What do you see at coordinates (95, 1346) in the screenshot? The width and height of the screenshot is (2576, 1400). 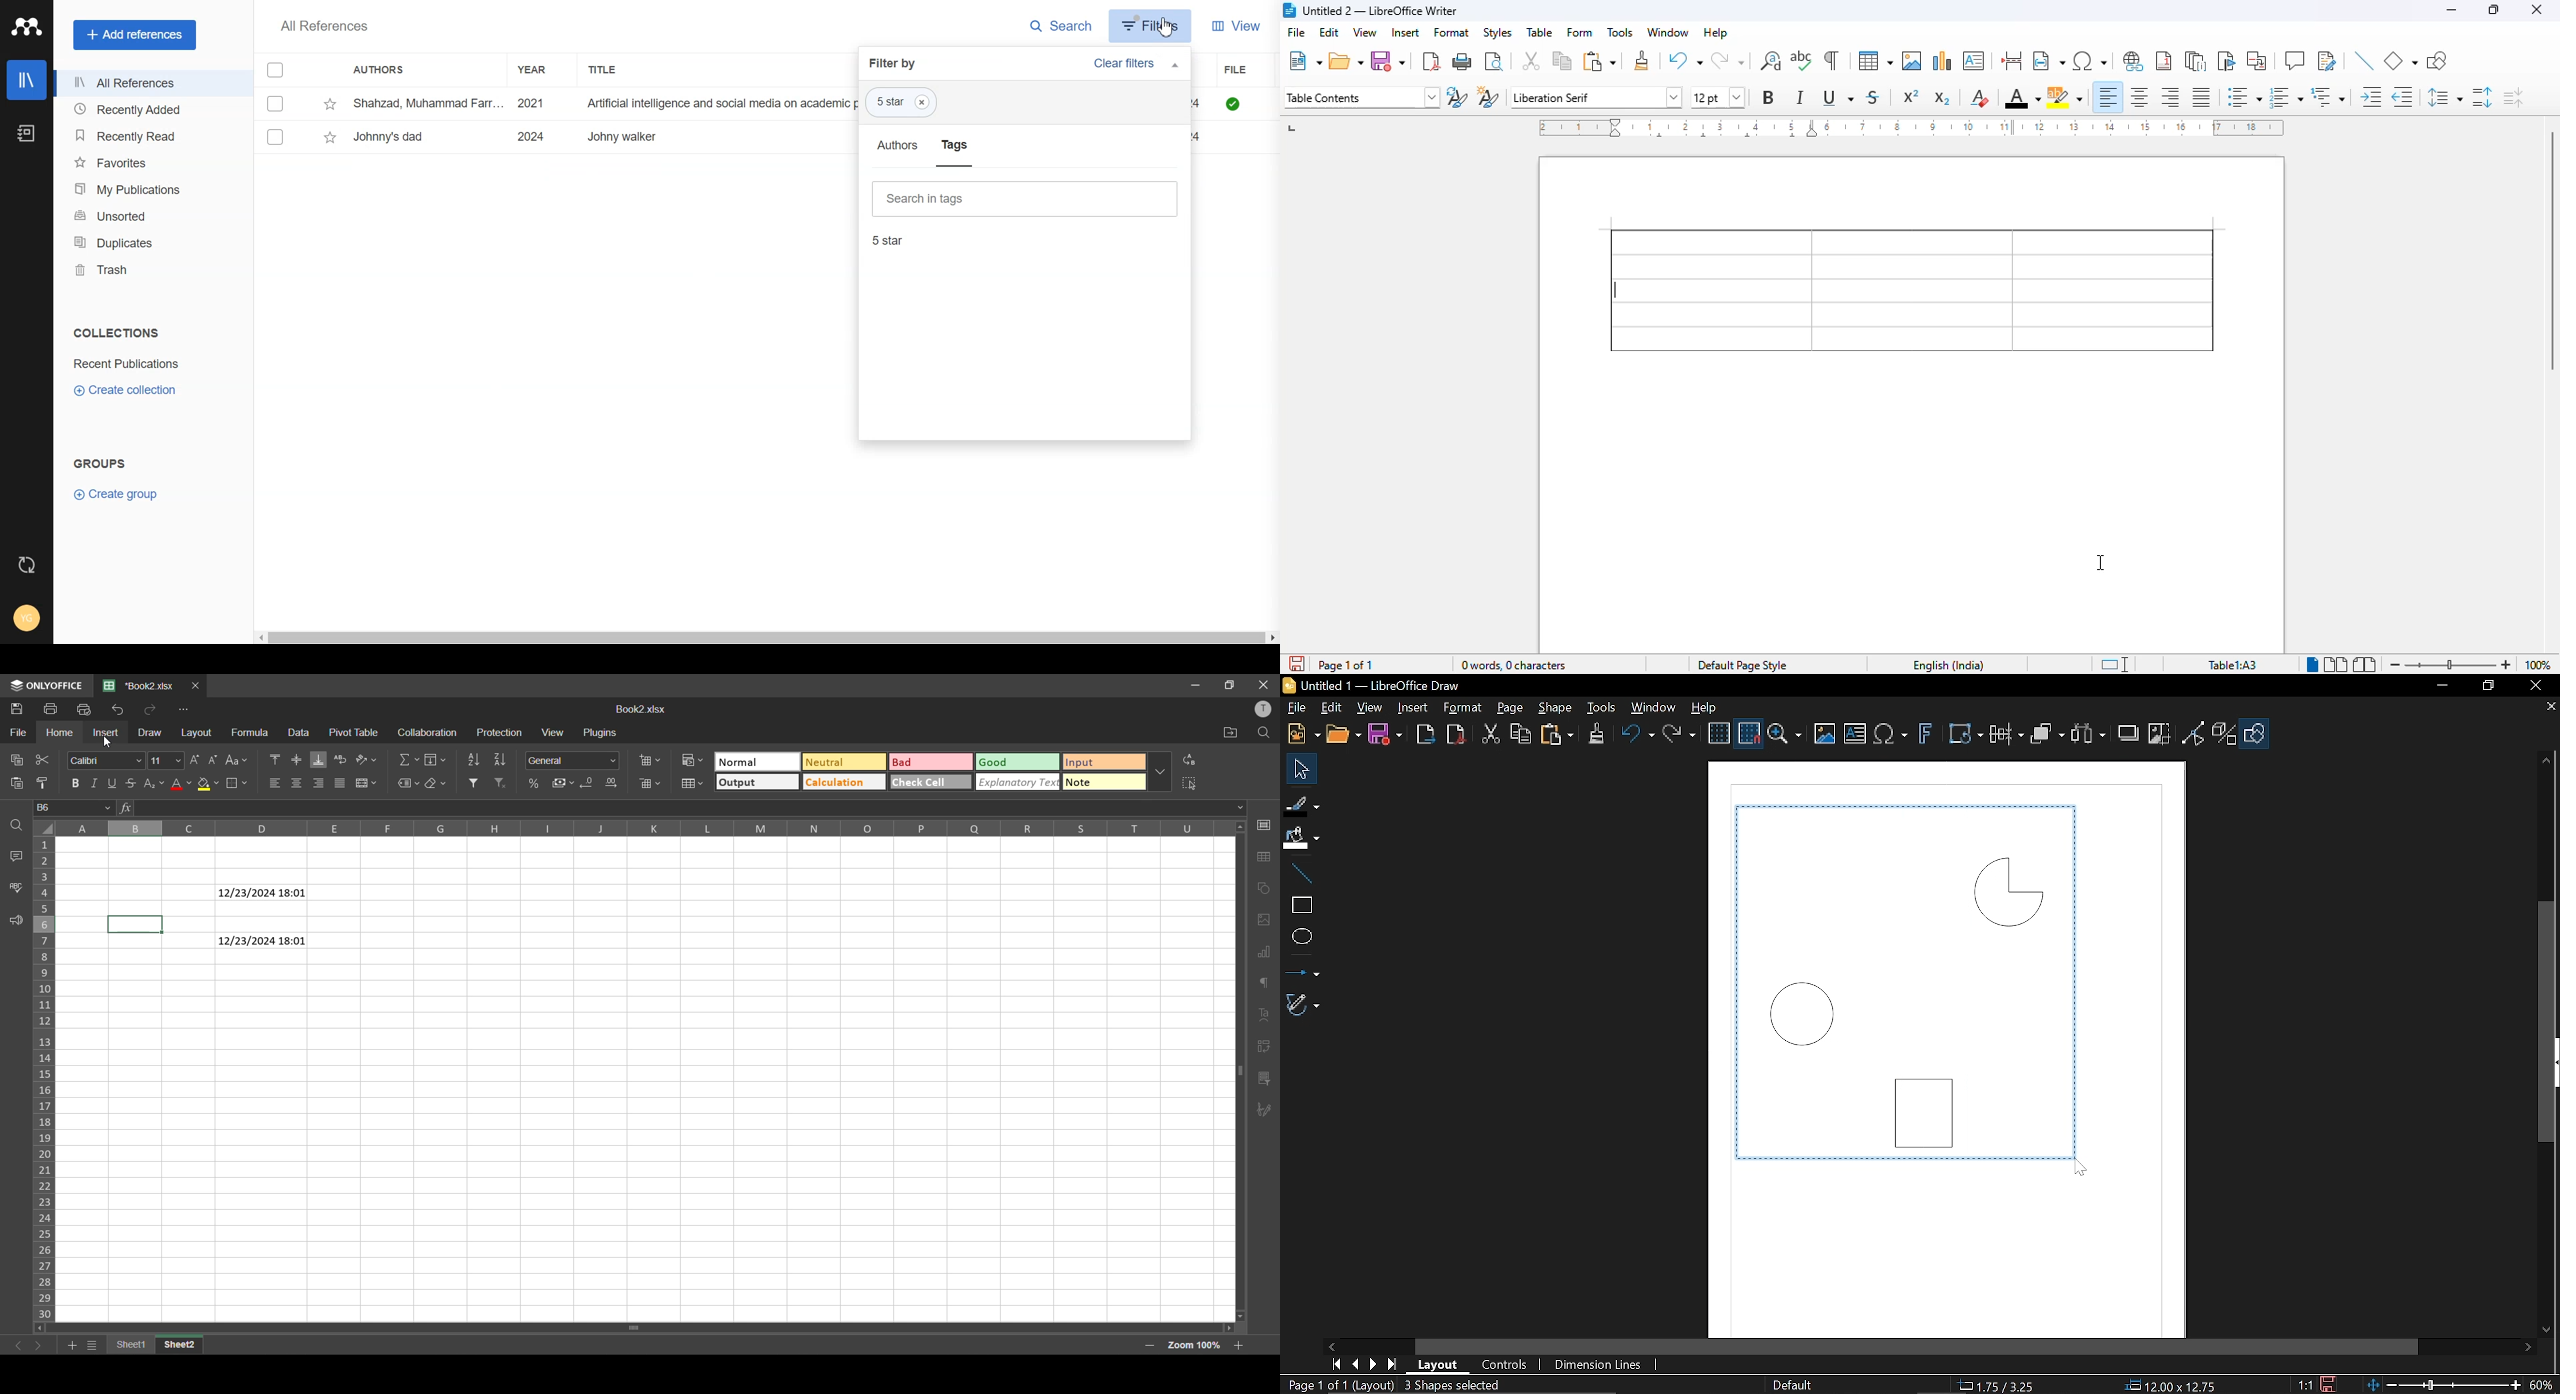 I see `sheet list` at bounding box center [95, 1346].